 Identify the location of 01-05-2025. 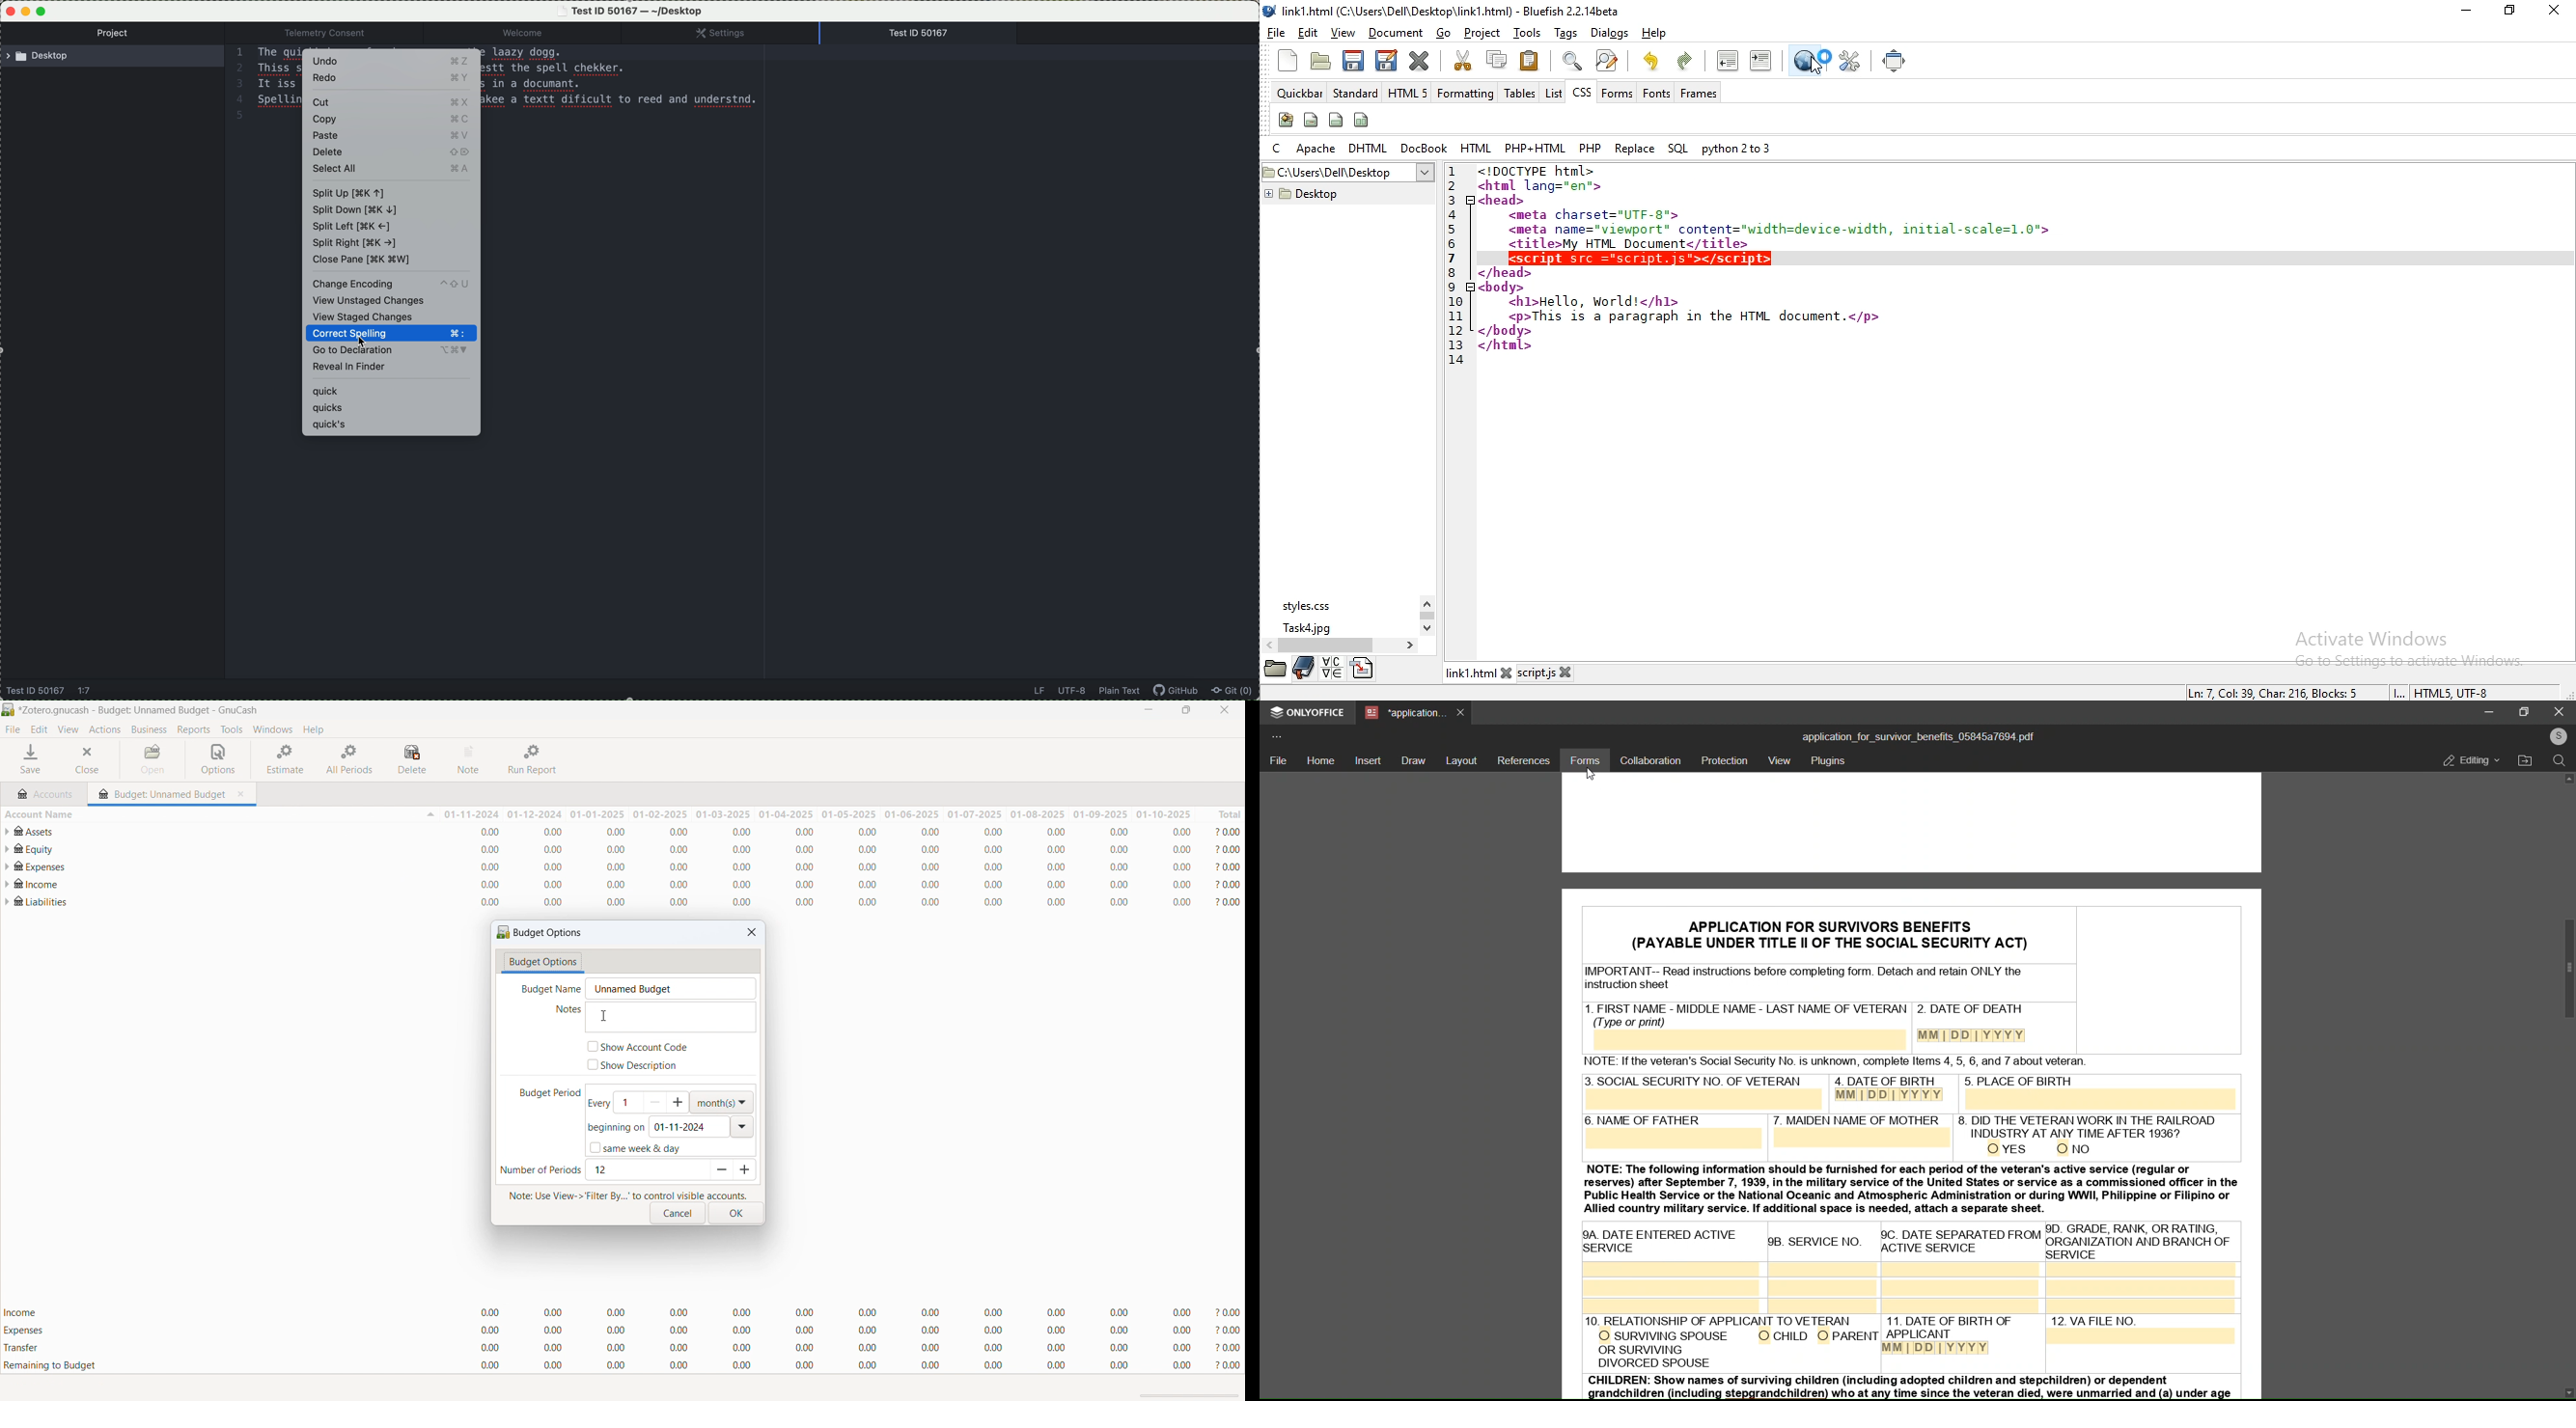
(848, 815).